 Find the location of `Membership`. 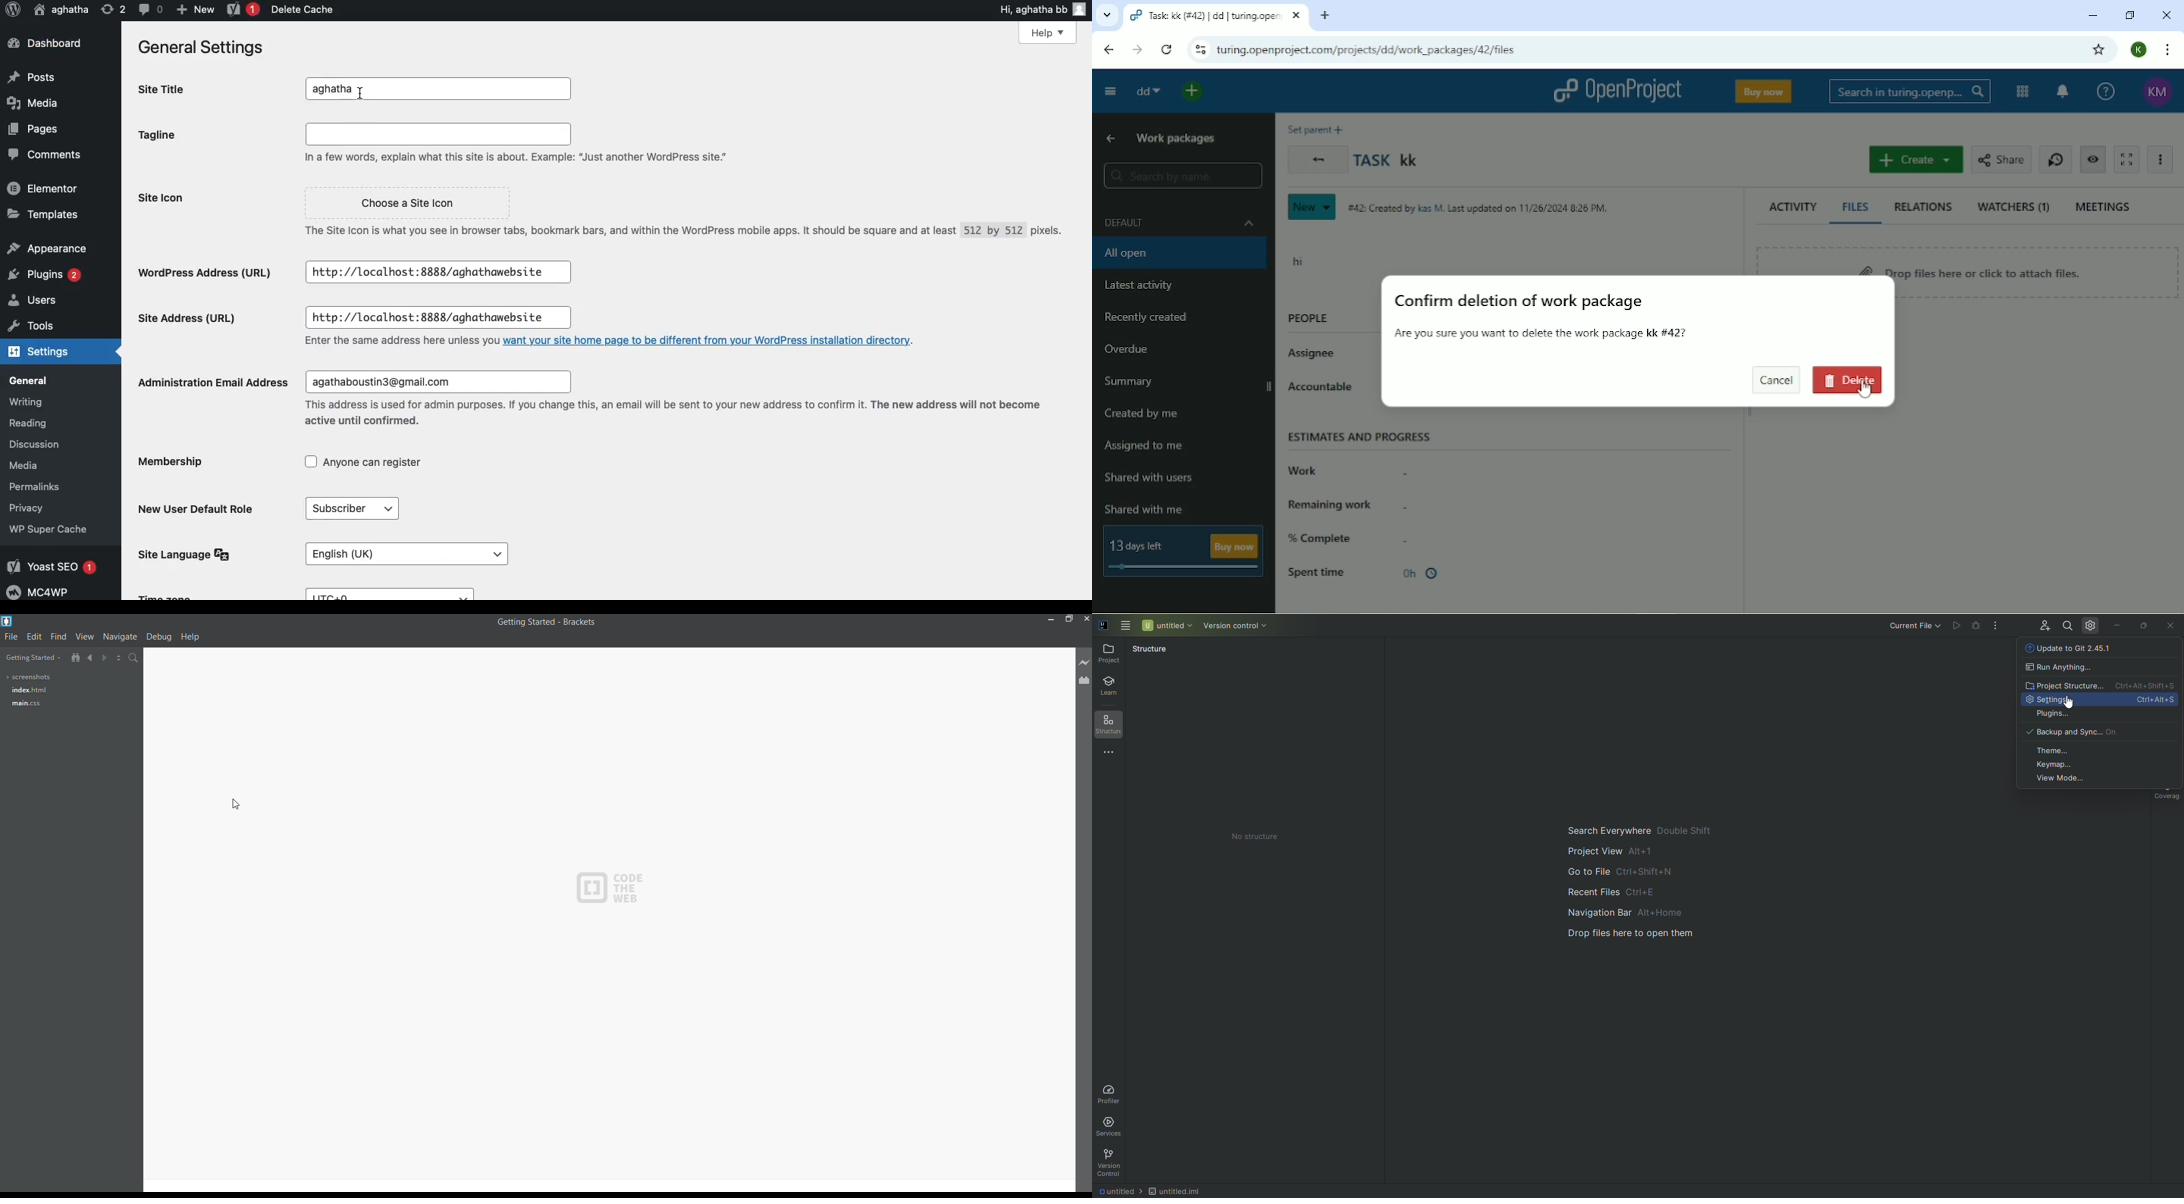

Membership is located at coordinates (182, 464).